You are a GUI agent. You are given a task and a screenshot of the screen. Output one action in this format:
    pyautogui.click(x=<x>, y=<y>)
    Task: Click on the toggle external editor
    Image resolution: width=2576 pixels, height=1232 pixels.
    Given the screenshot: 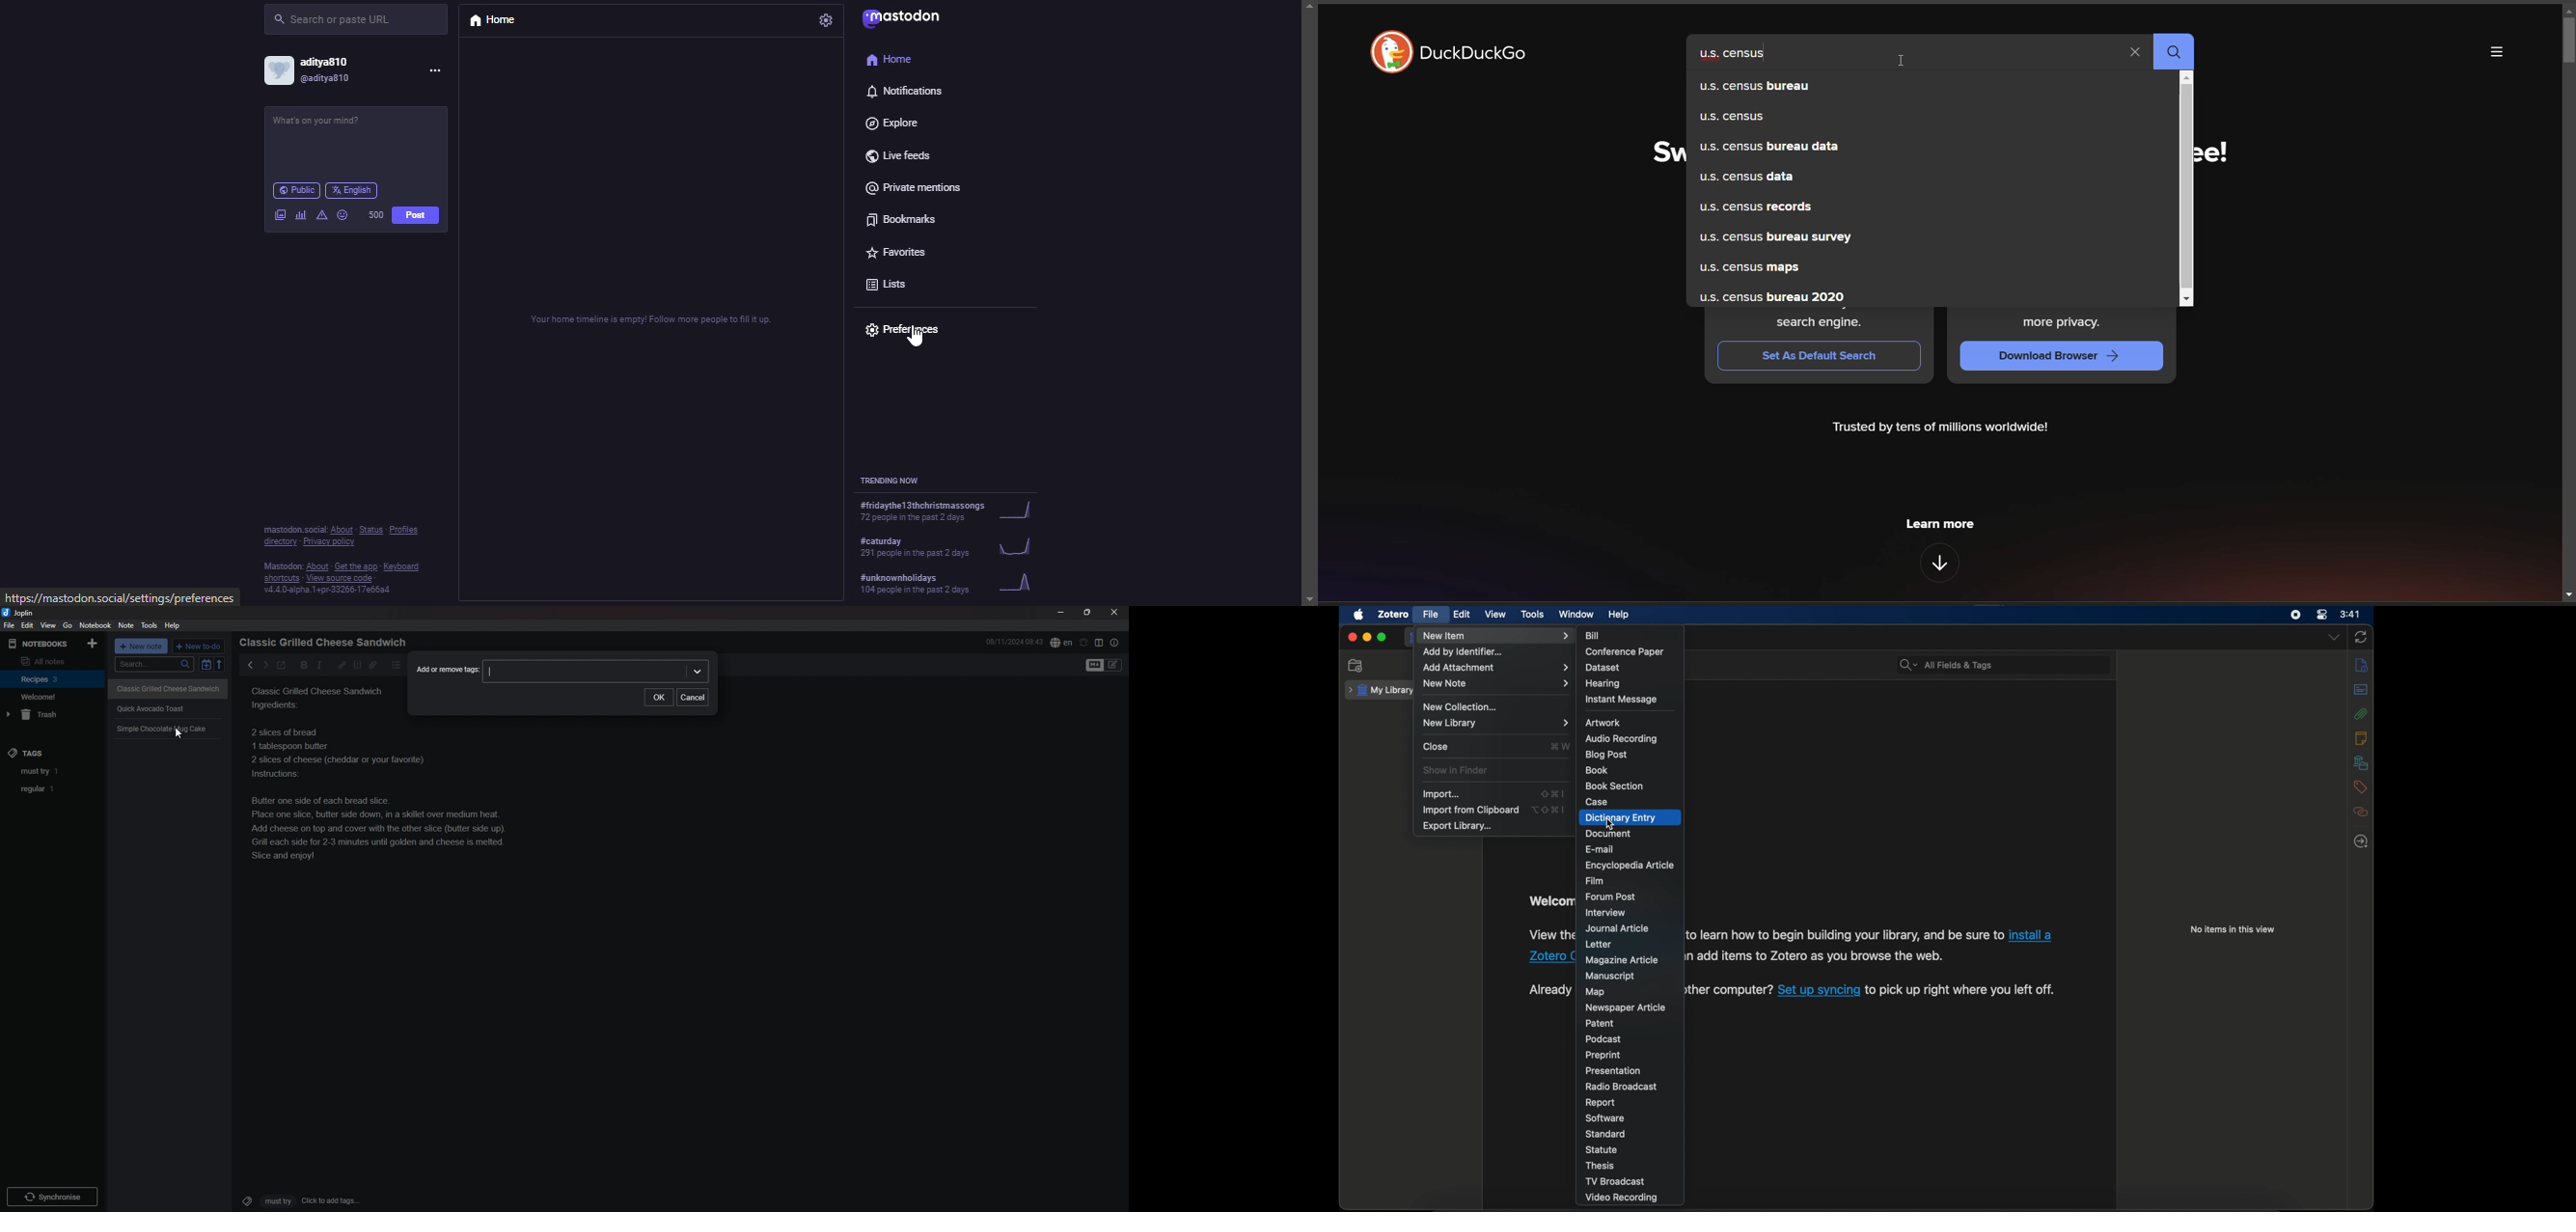 What is the action you would take?
    pyautogui.click(x=281, y=667)
    